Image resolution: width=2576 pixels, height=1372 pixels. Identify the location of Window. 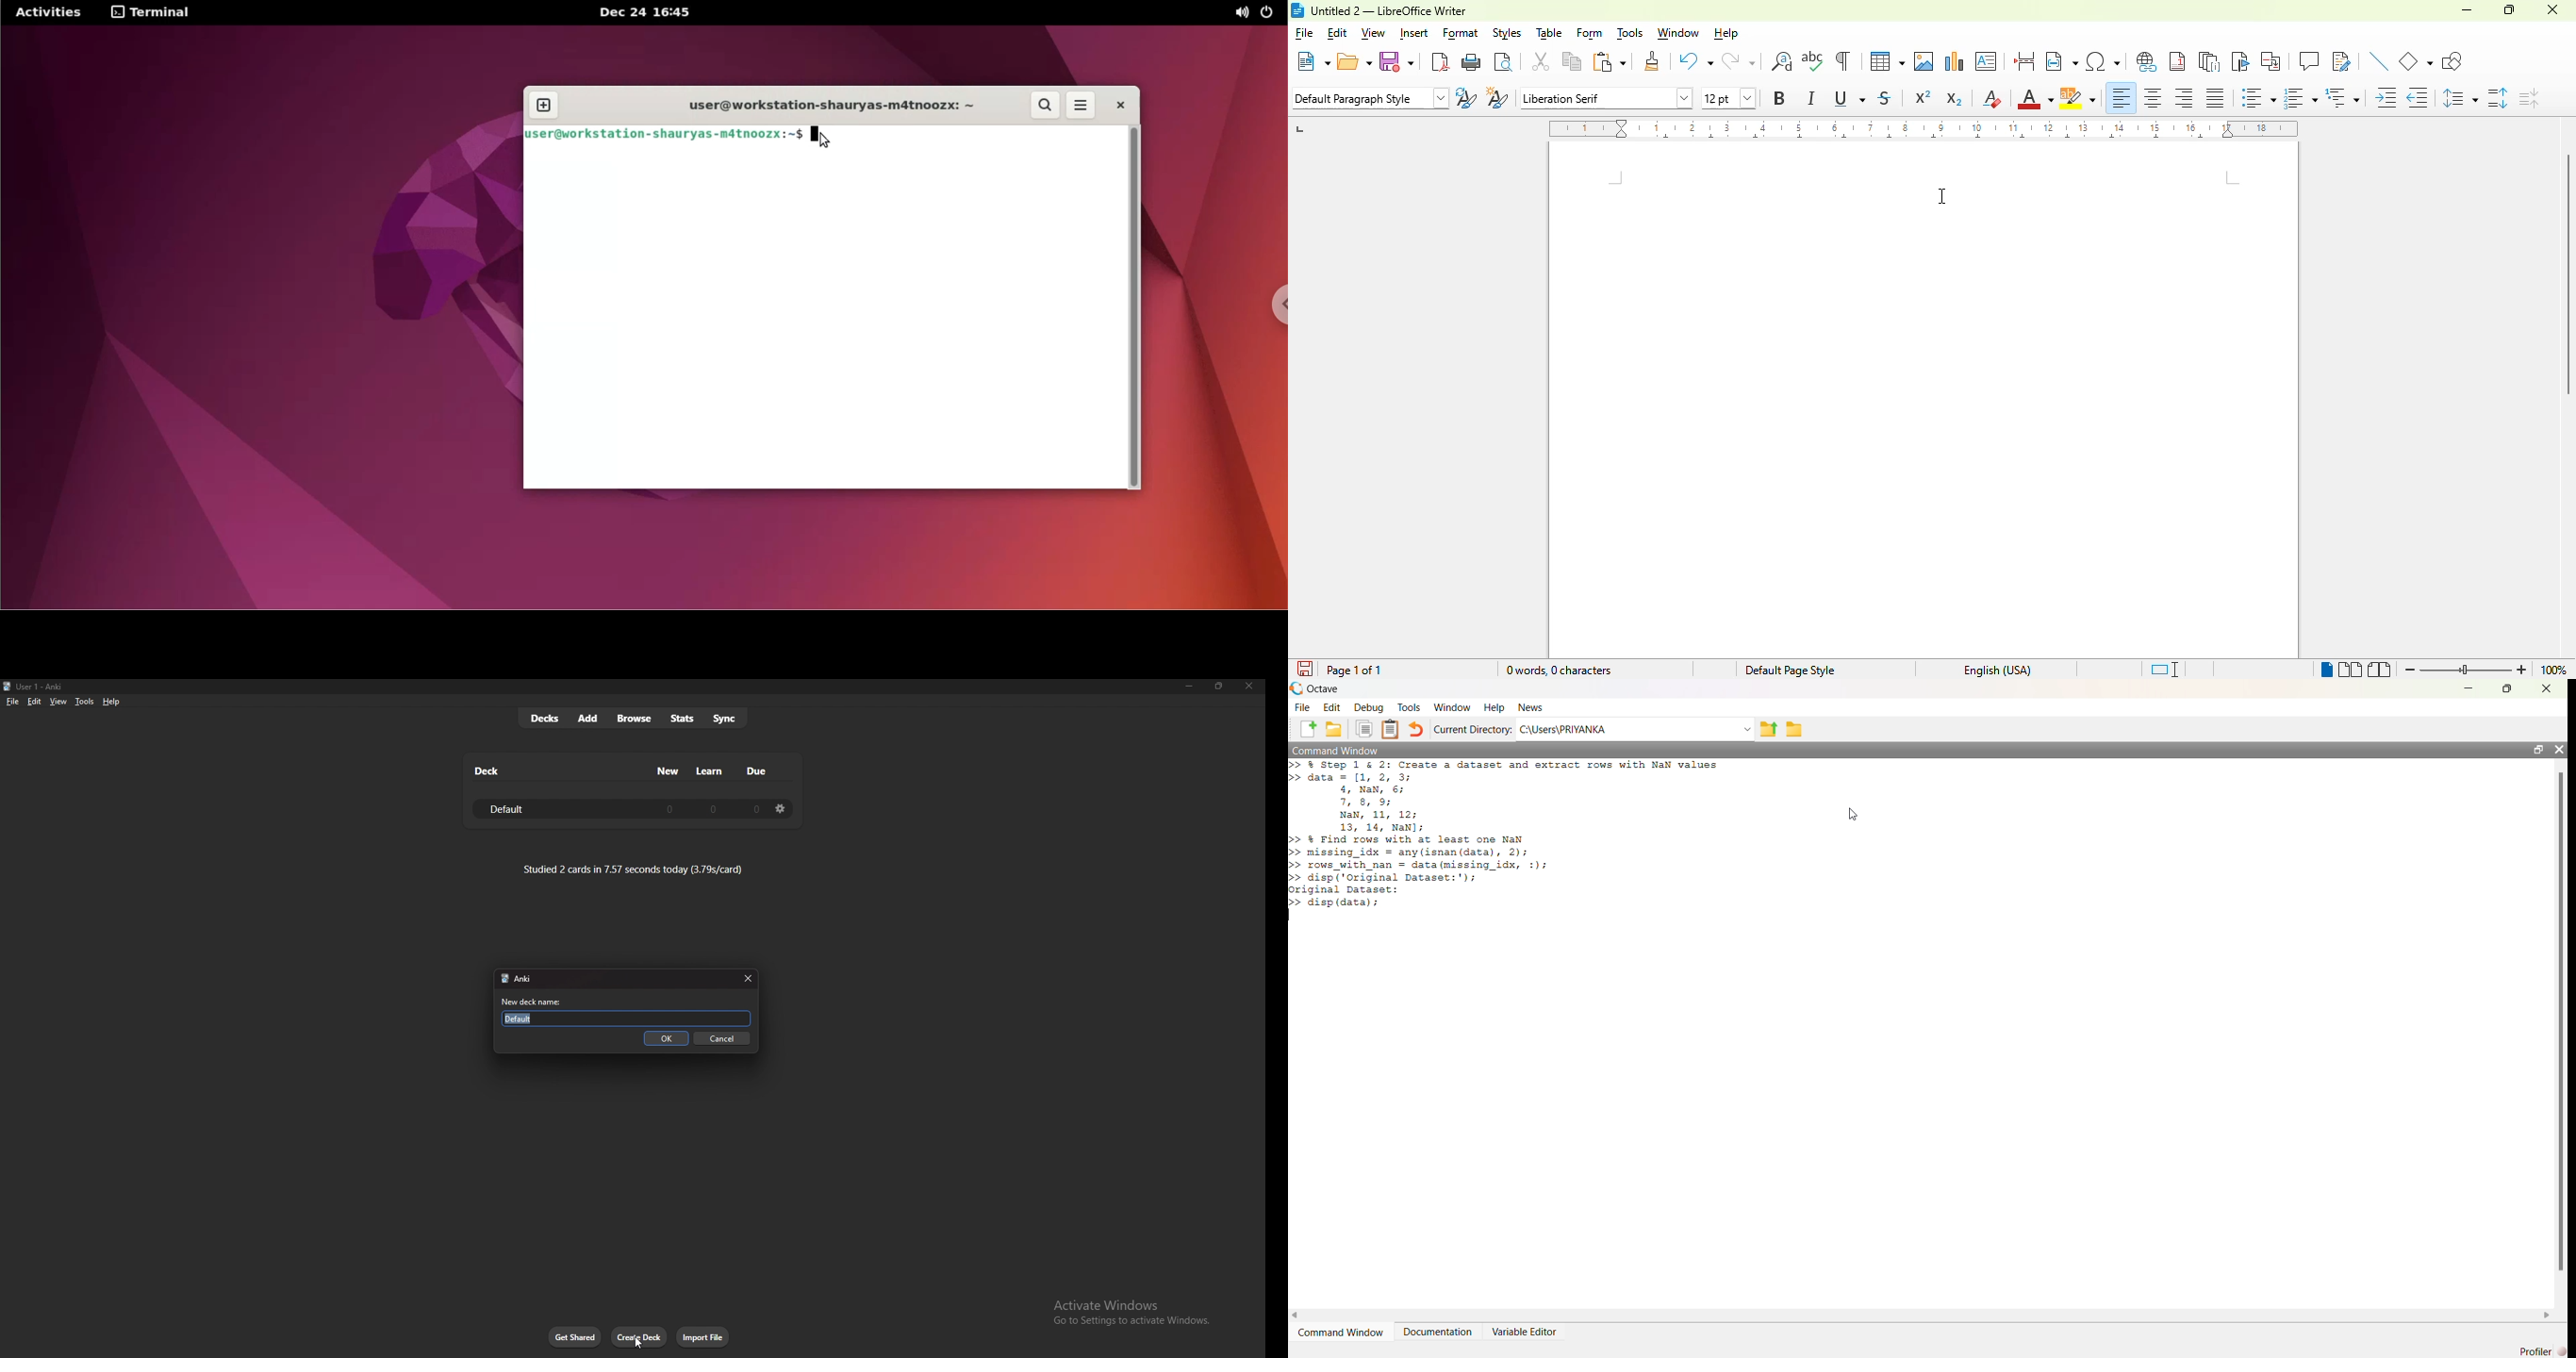
(1453, 708).